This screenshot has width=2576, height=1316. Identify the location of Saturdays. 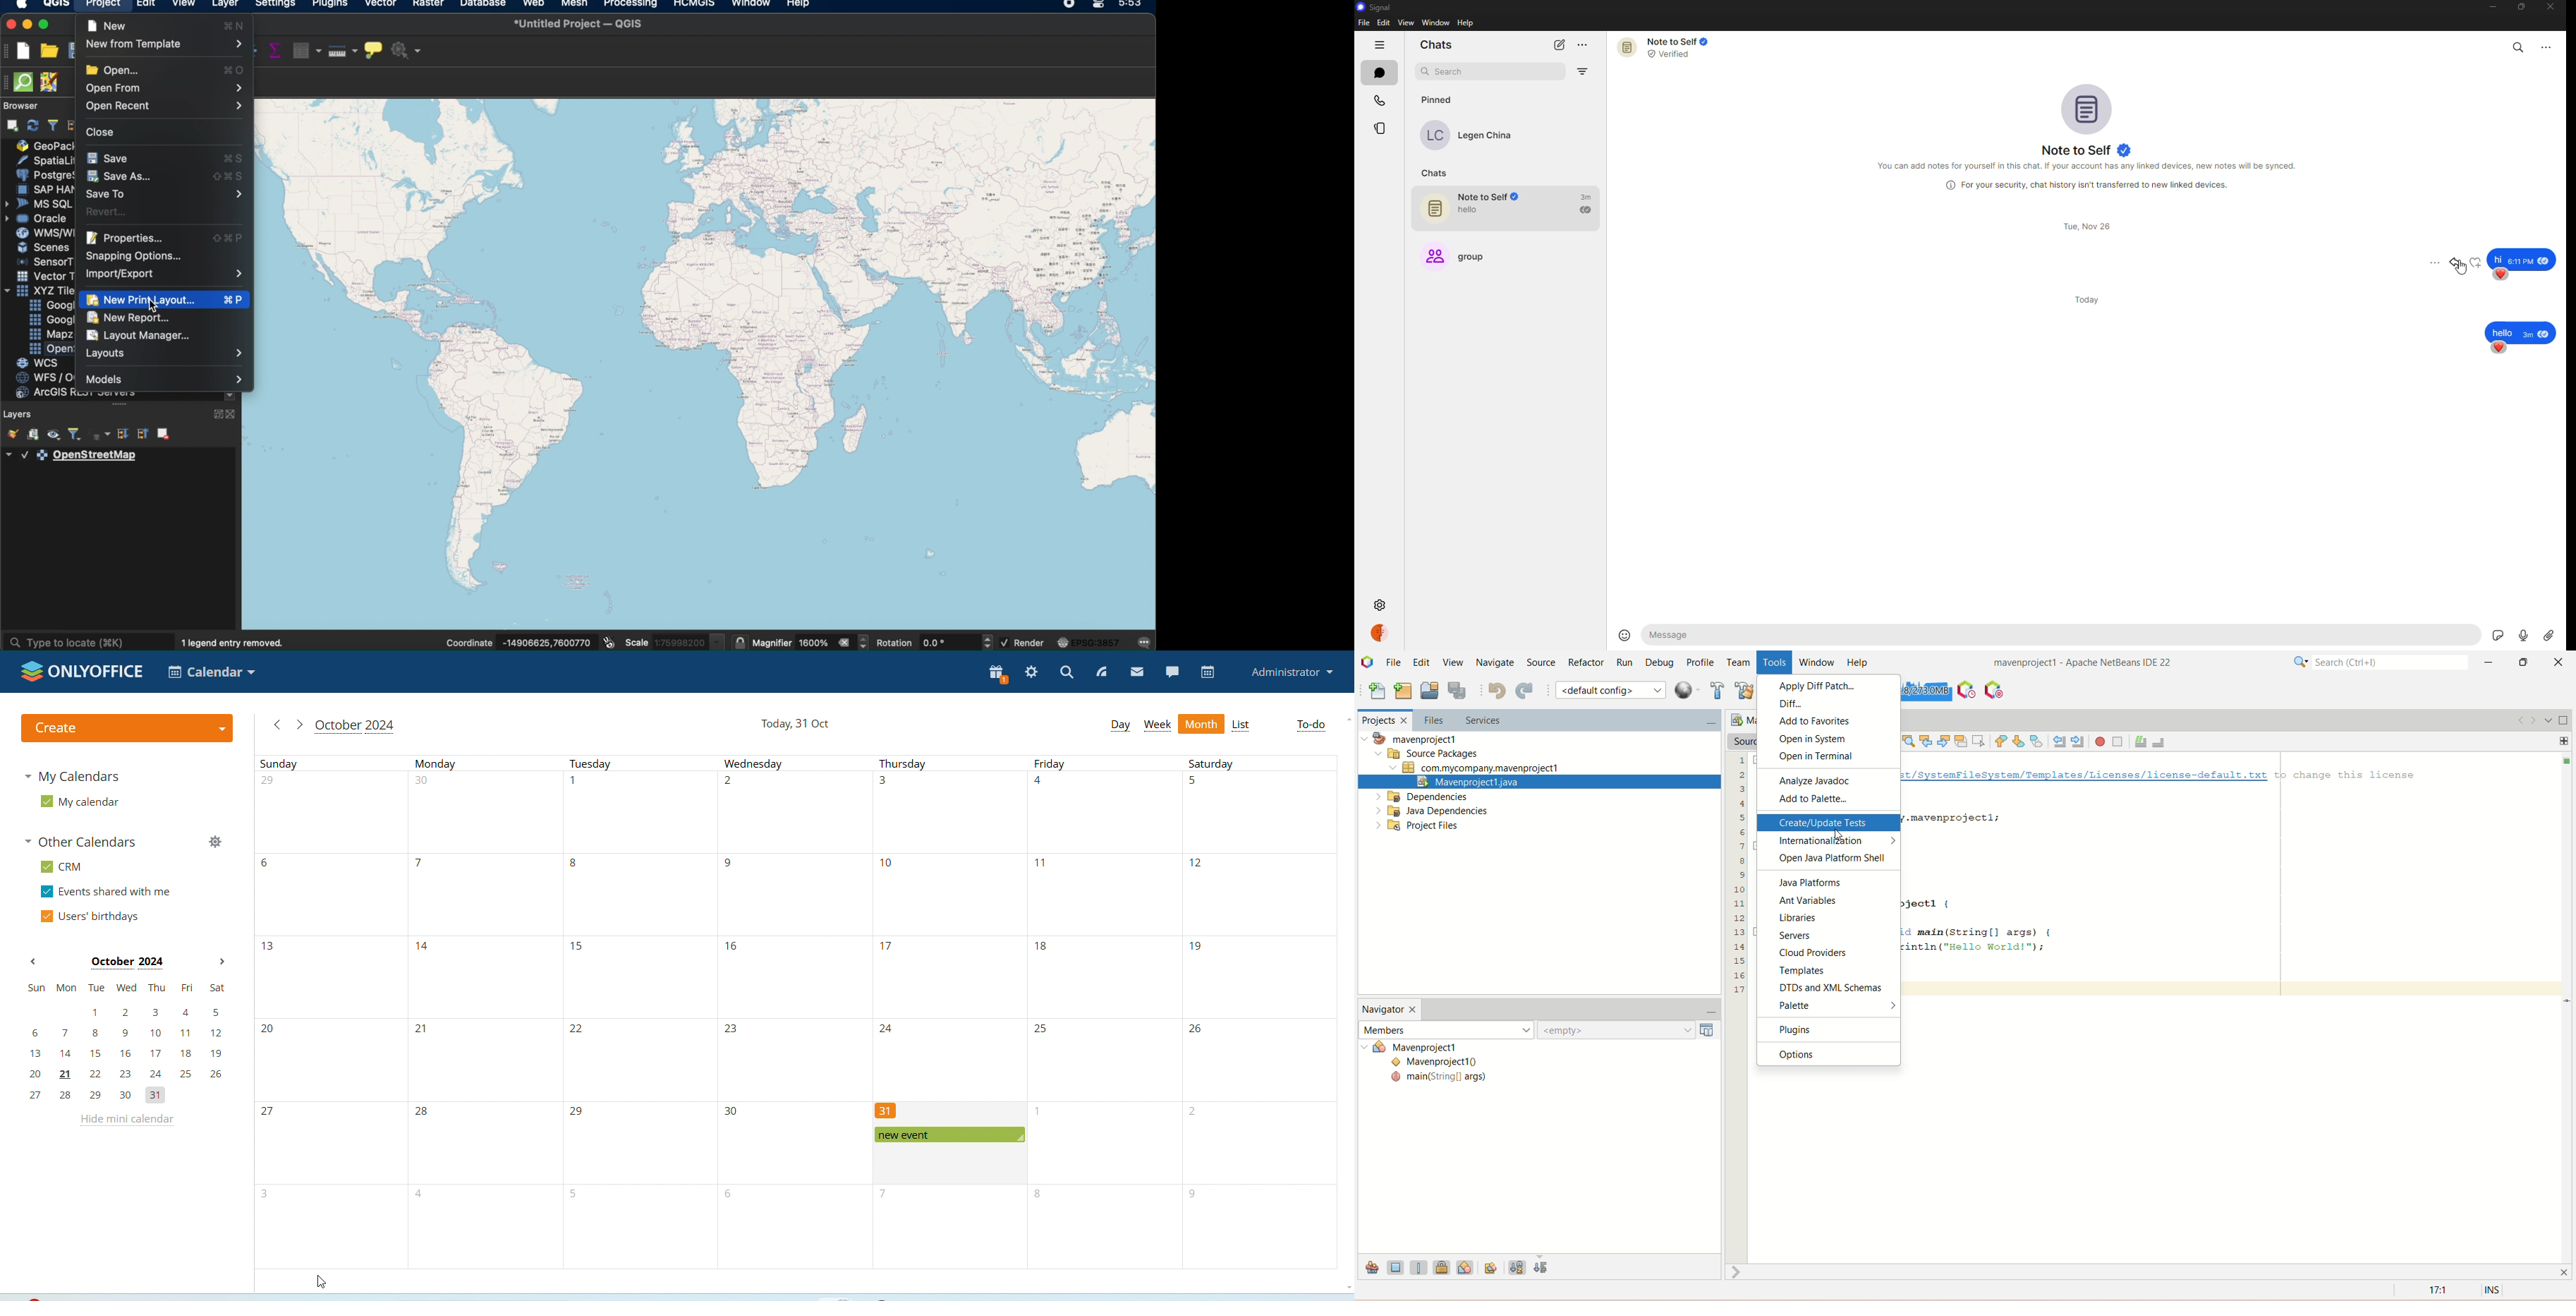
(1260, 1012).